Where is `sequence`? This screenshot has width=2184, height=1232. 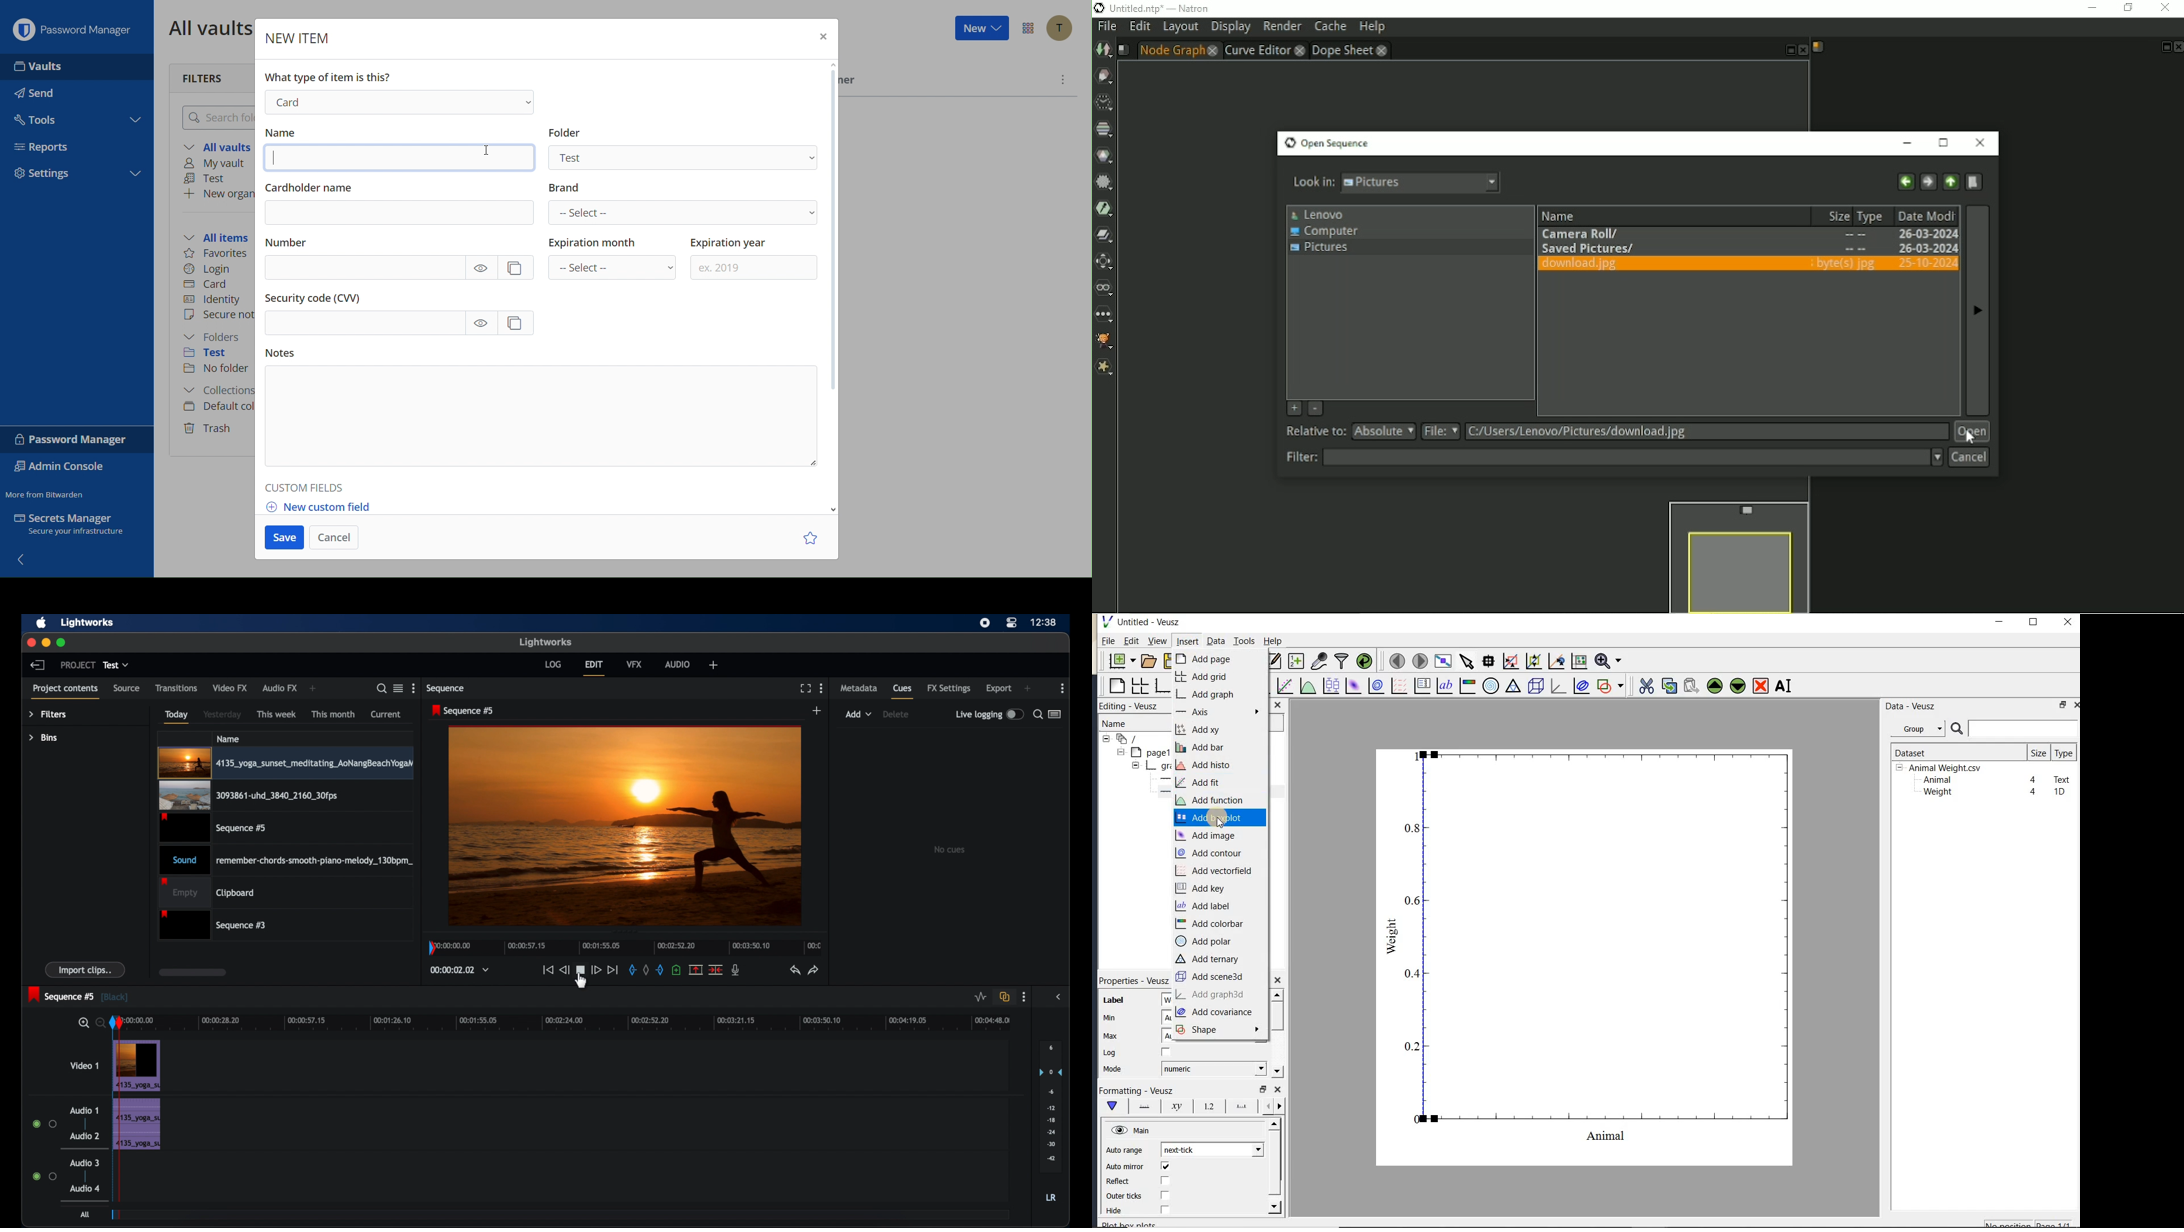
sequence is located at coordinates (463, 710).